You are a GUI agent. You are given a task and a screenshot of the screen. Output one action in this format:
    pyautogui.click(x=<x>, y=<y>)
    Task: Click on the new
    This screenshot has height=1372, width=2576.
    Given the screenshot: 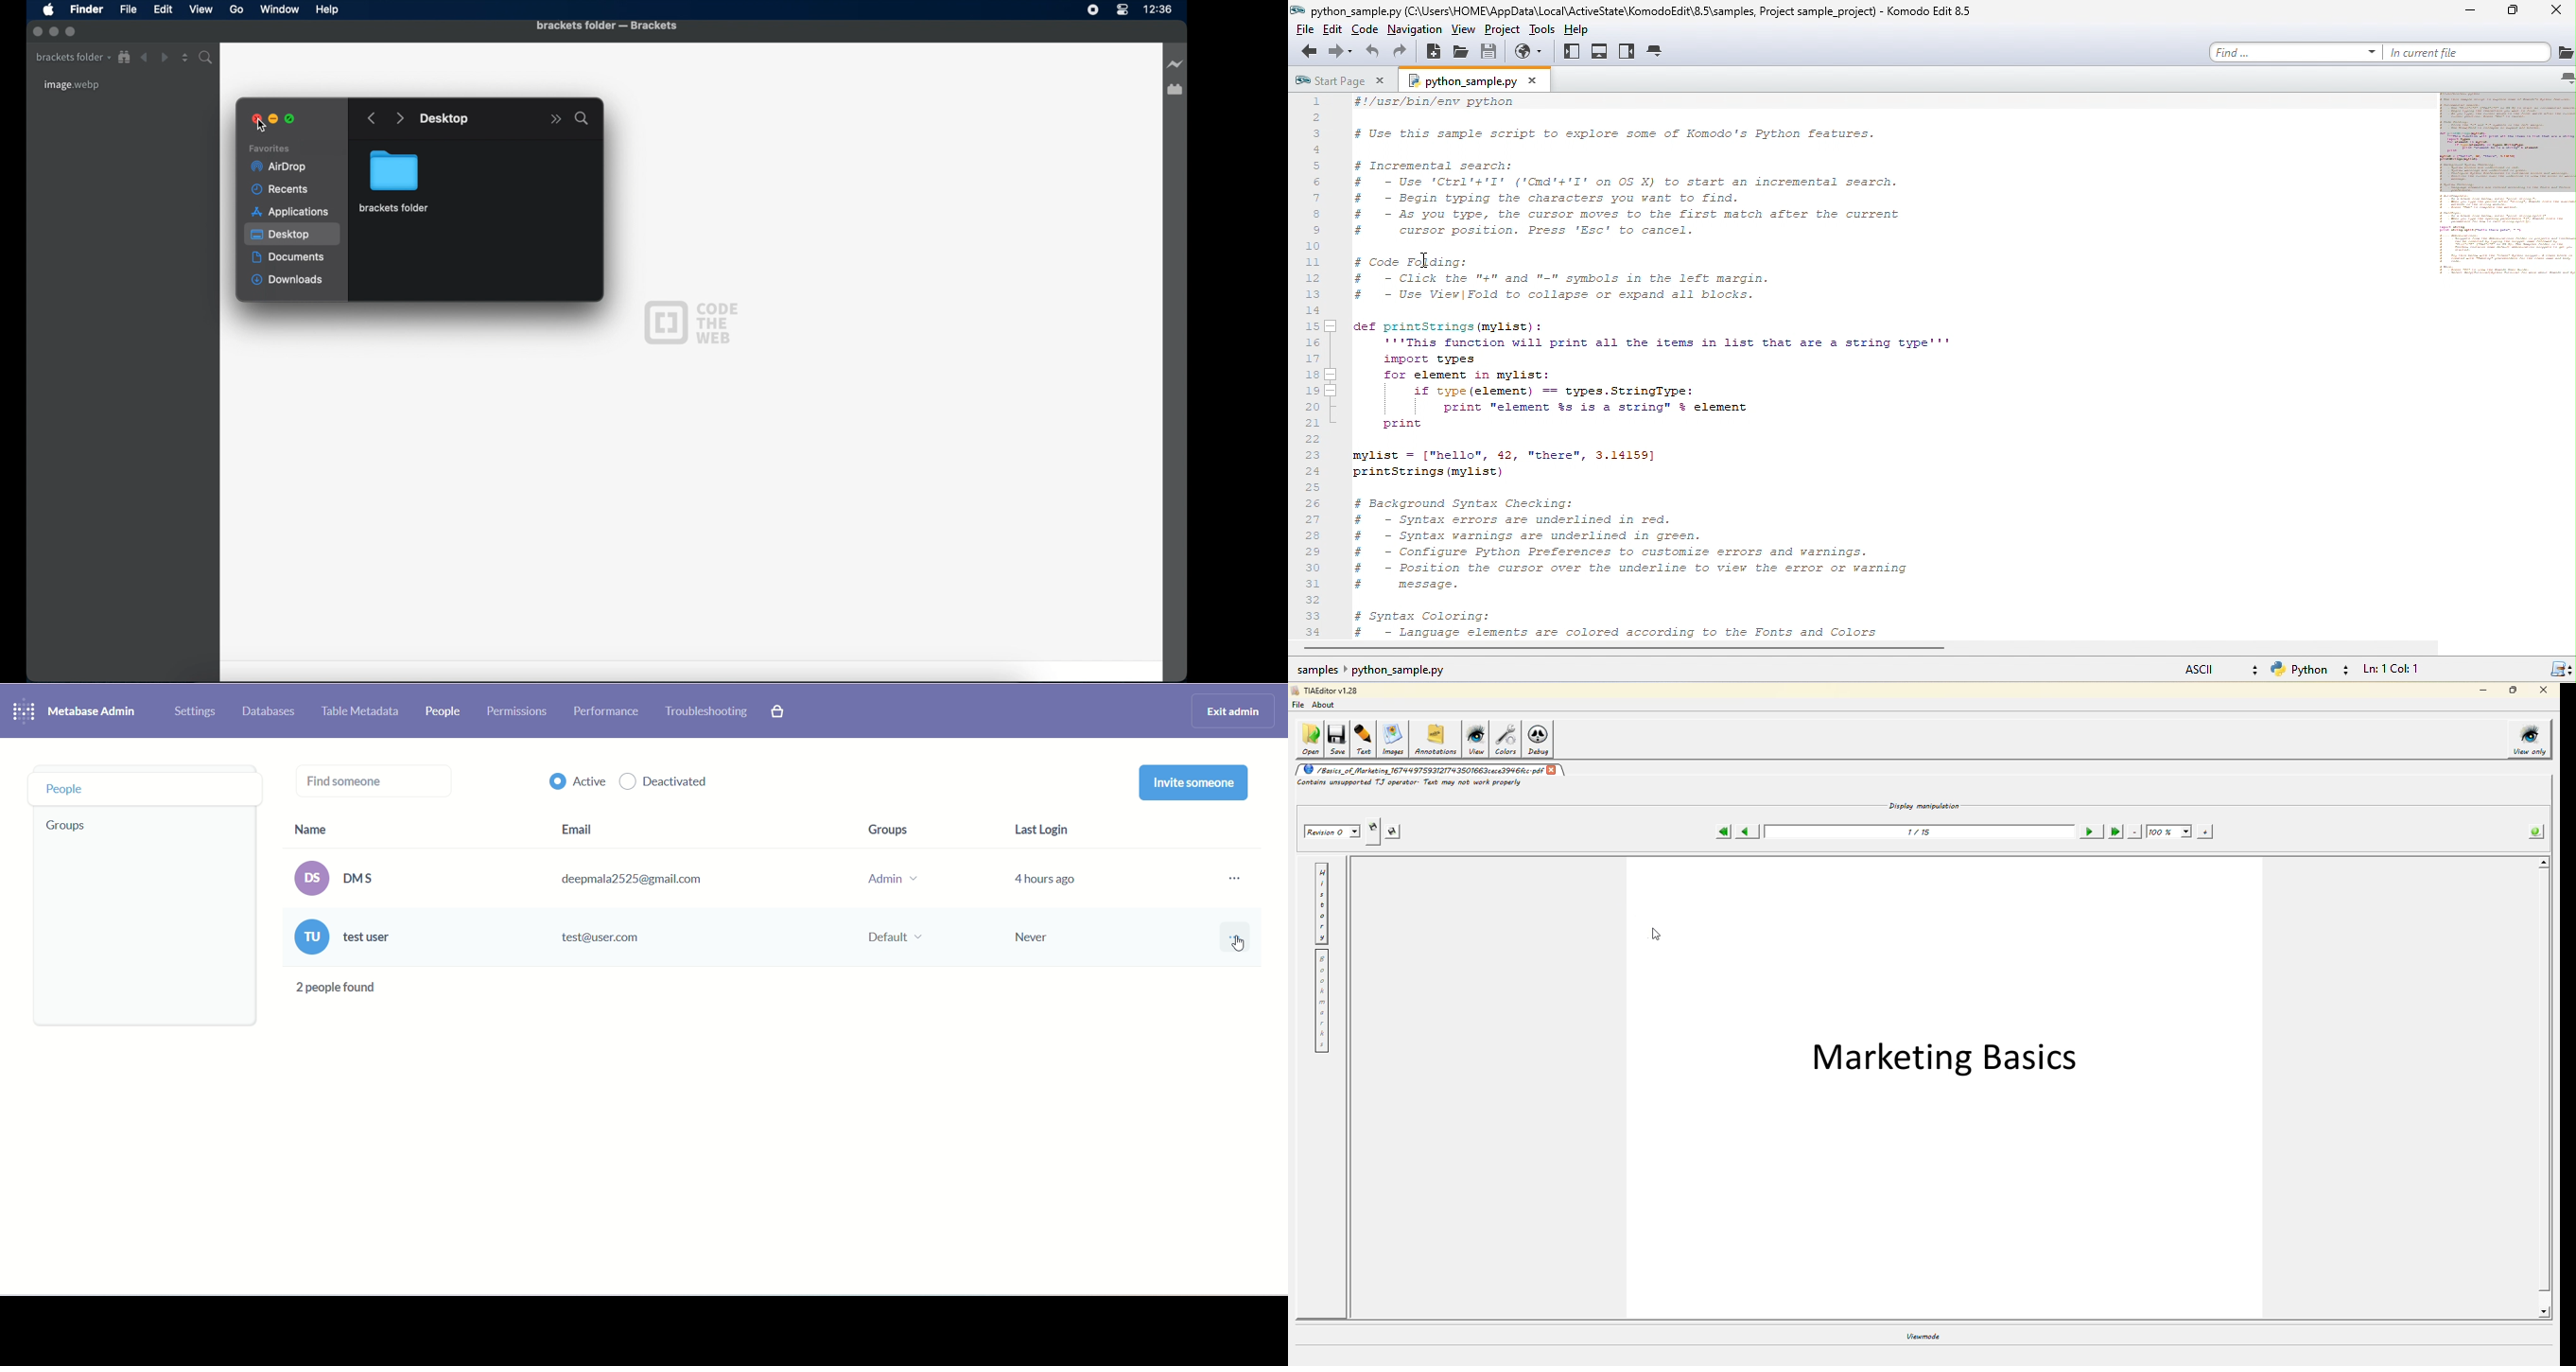 What is the action you would take?
    pyautogui.click(x=1433, y=52)
    